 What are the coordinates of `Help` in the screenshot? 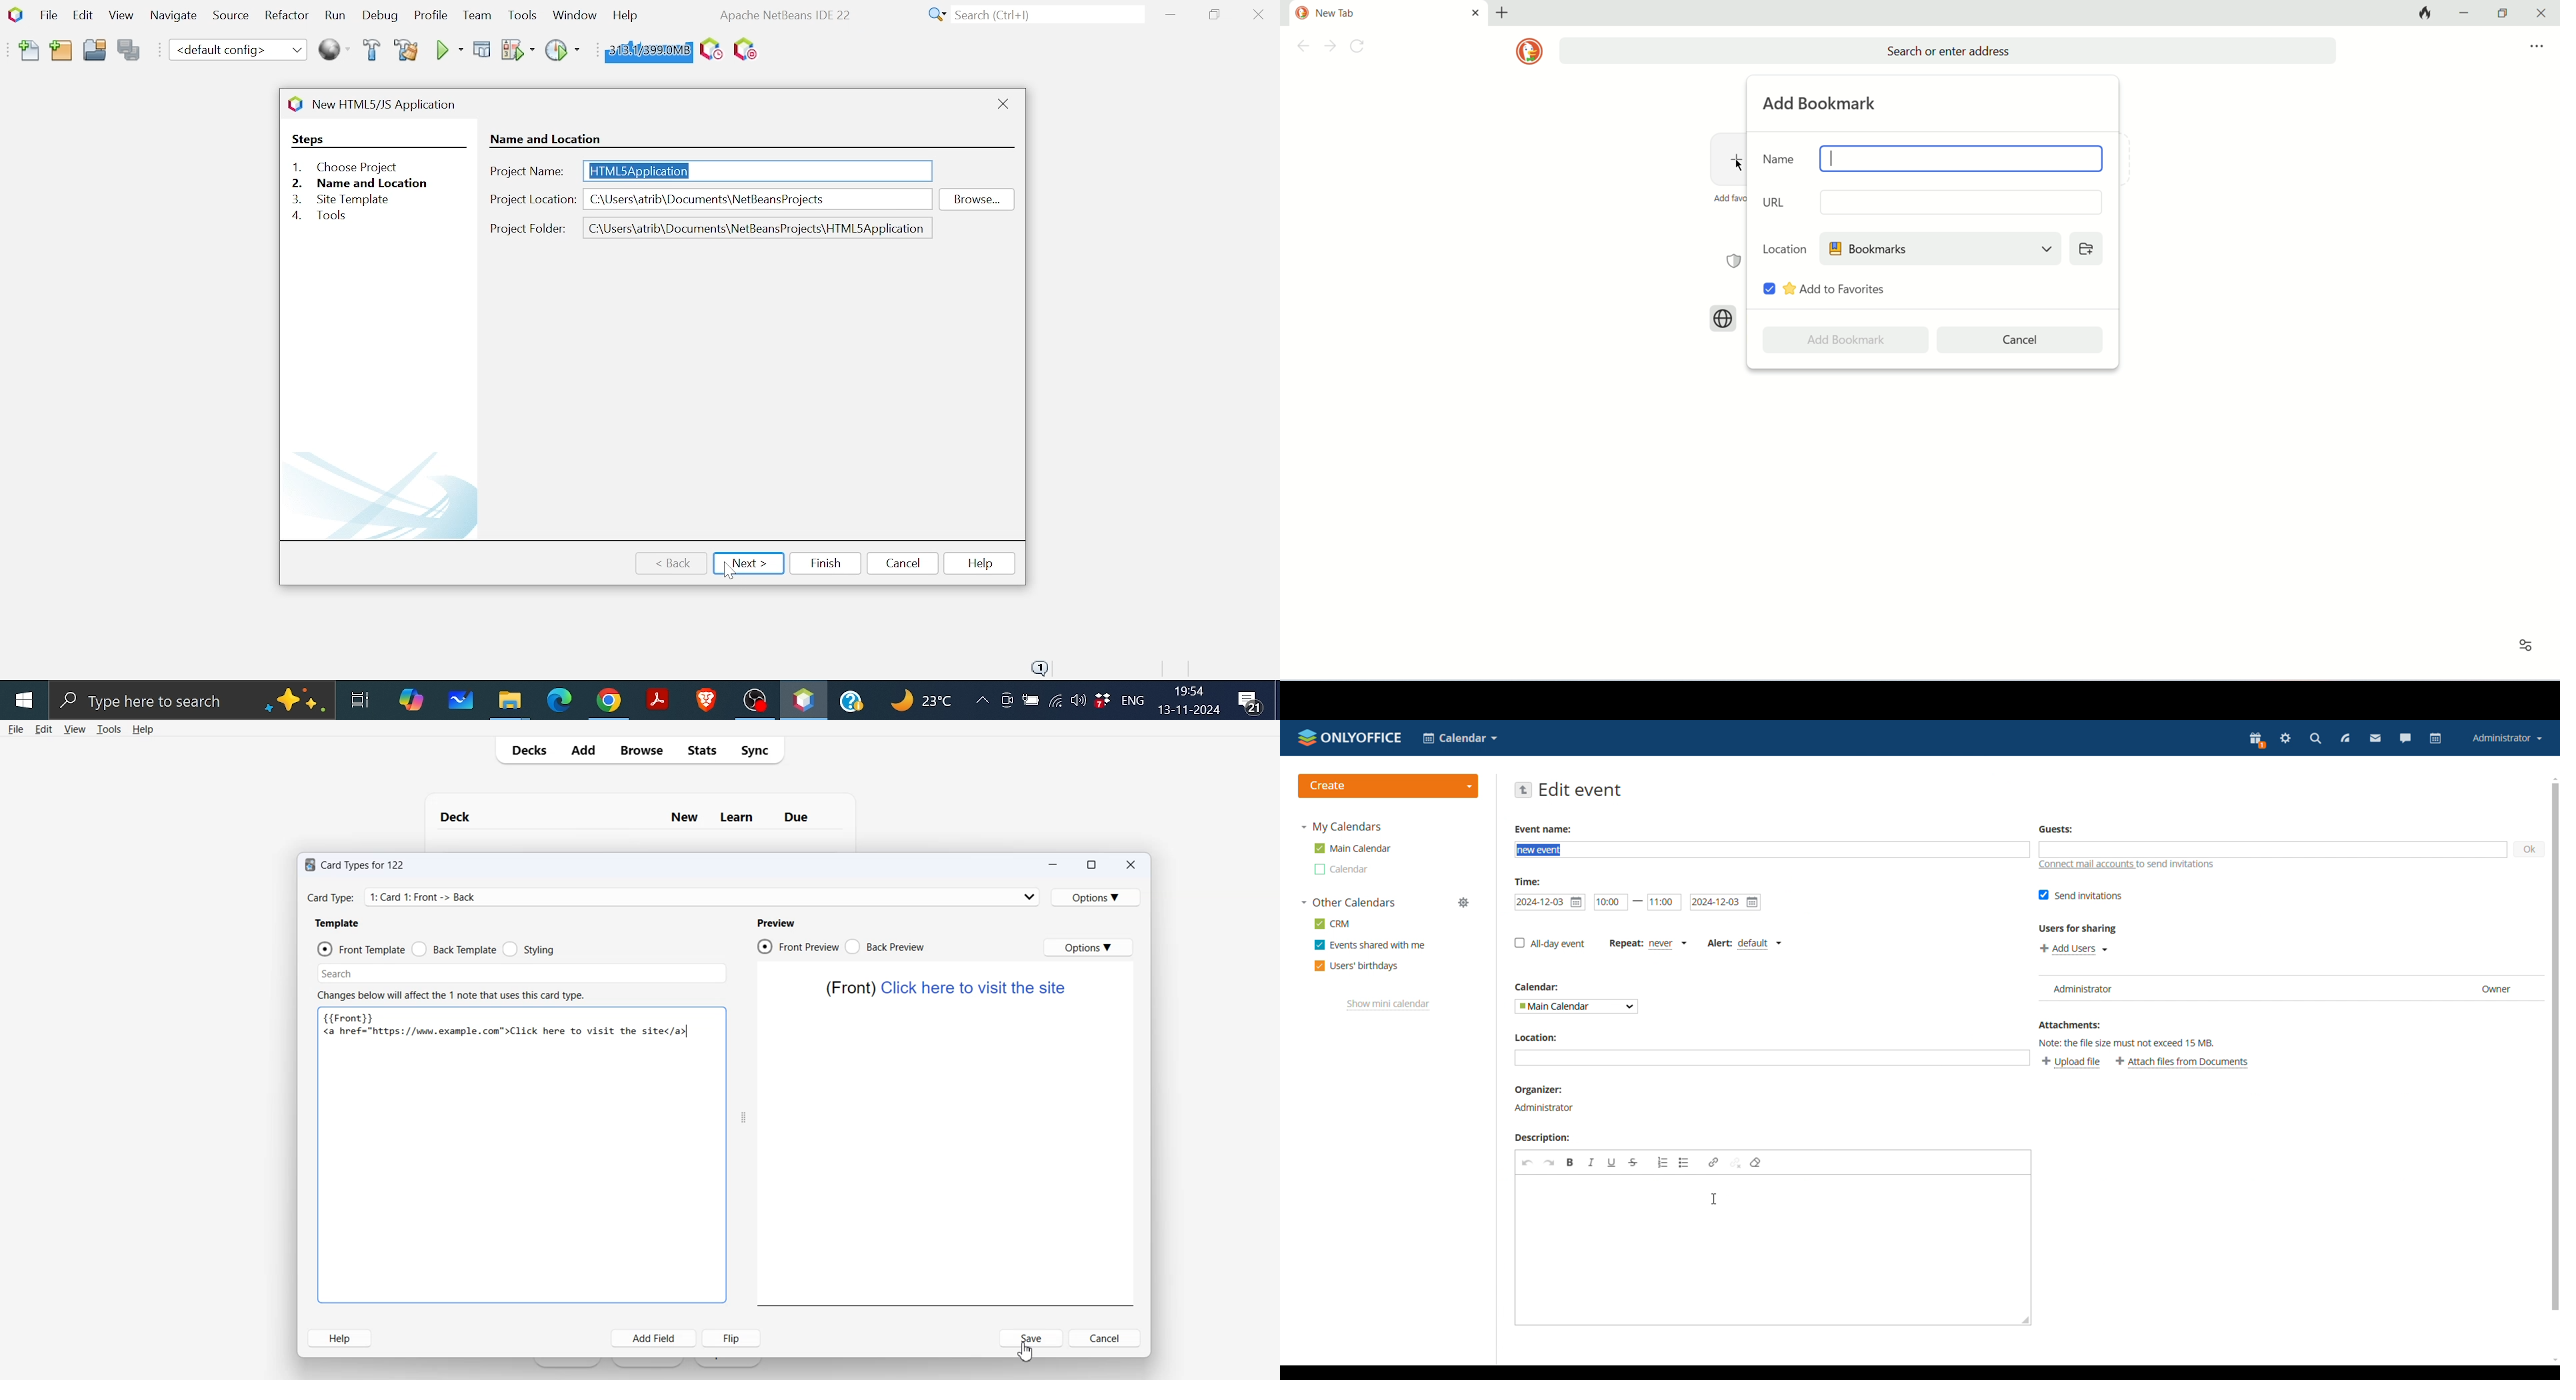 It's located at (625, 14).